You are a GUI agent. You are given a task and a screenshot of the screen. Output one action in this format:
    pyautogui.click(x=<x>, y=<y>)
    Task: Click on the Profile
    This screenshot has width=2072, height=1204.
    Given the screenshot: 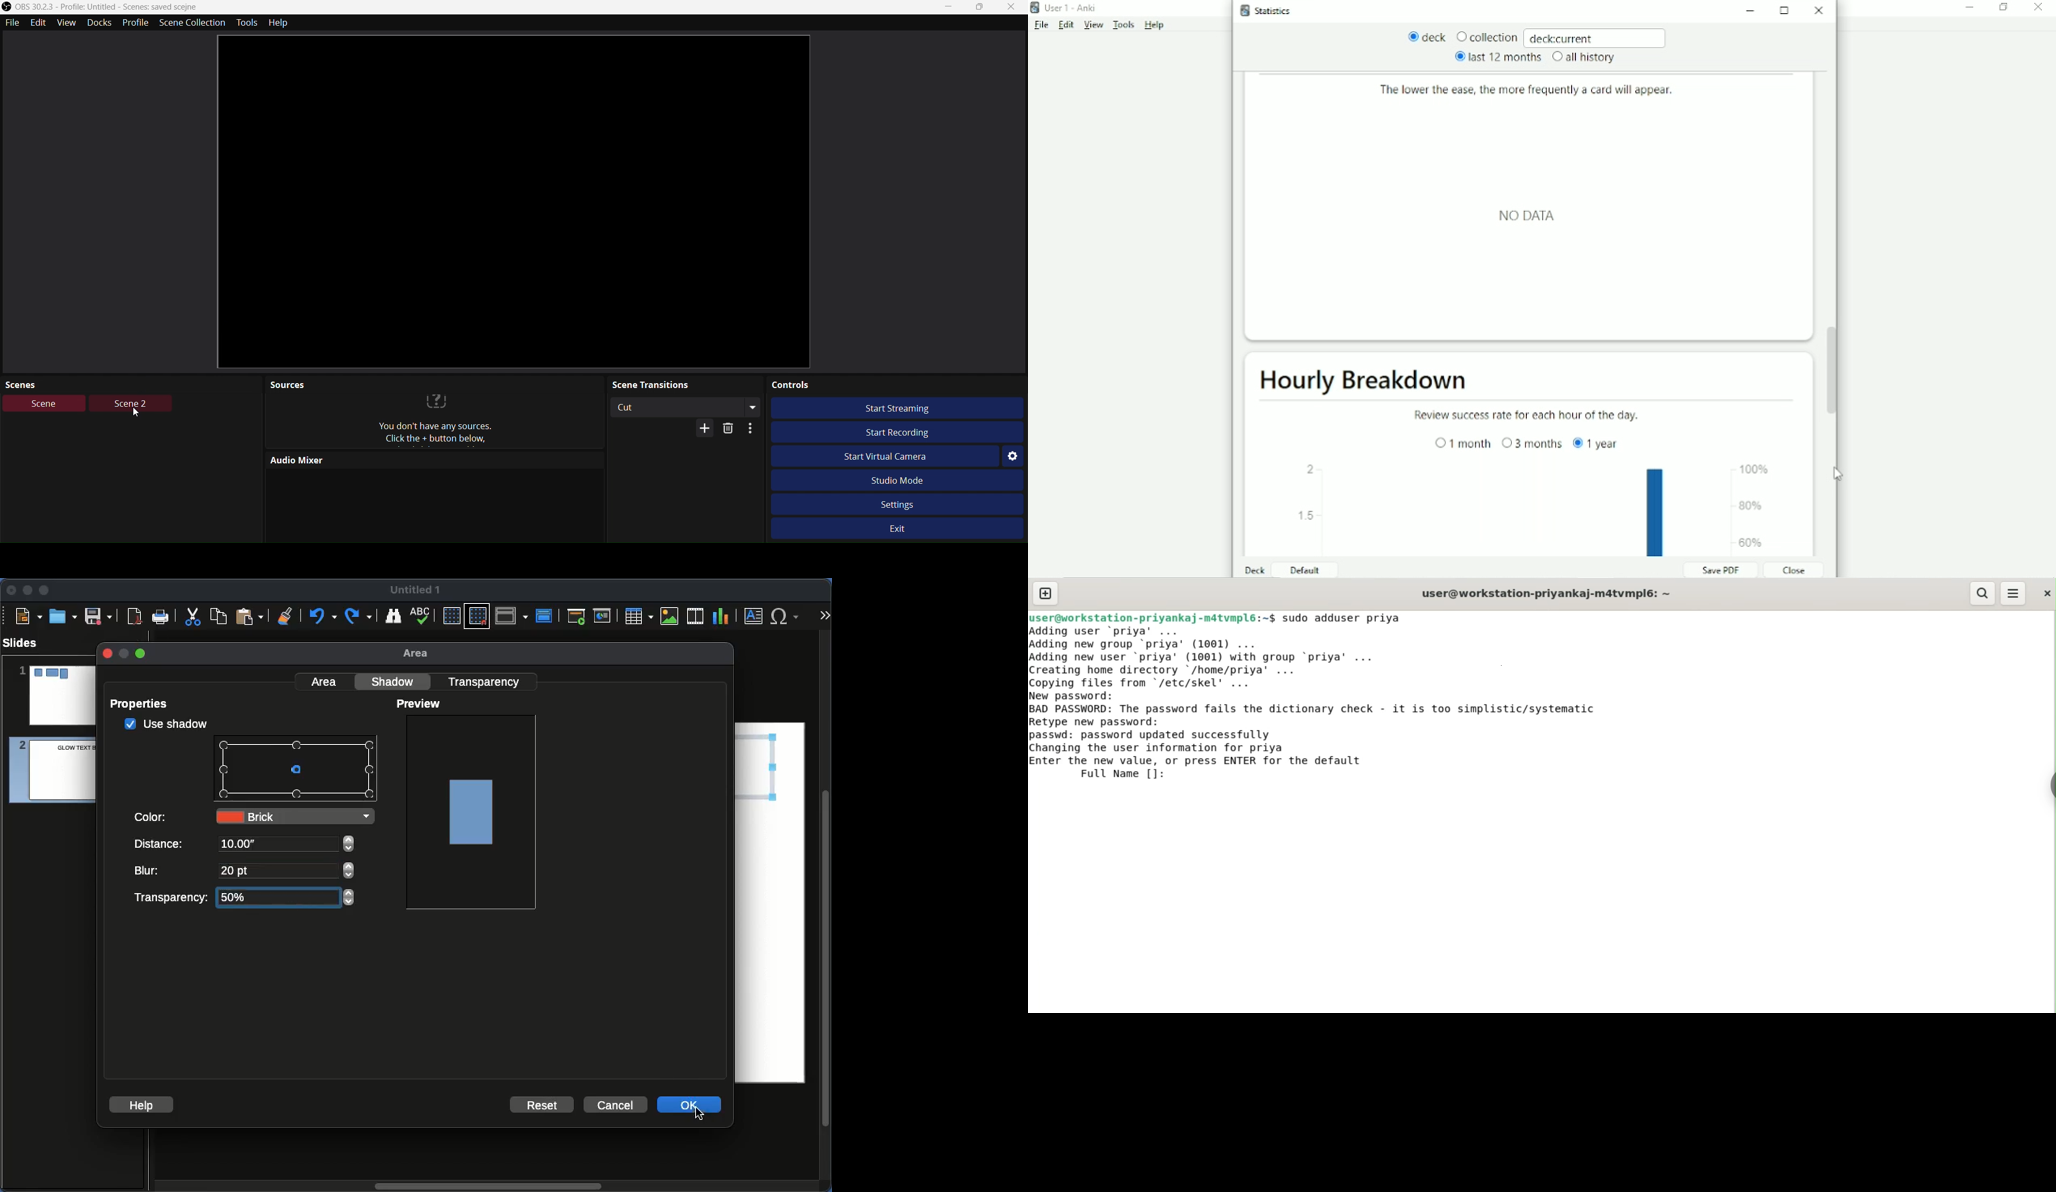 What is the action you would take?
    pyautogui.click(x=135, y=24)
    